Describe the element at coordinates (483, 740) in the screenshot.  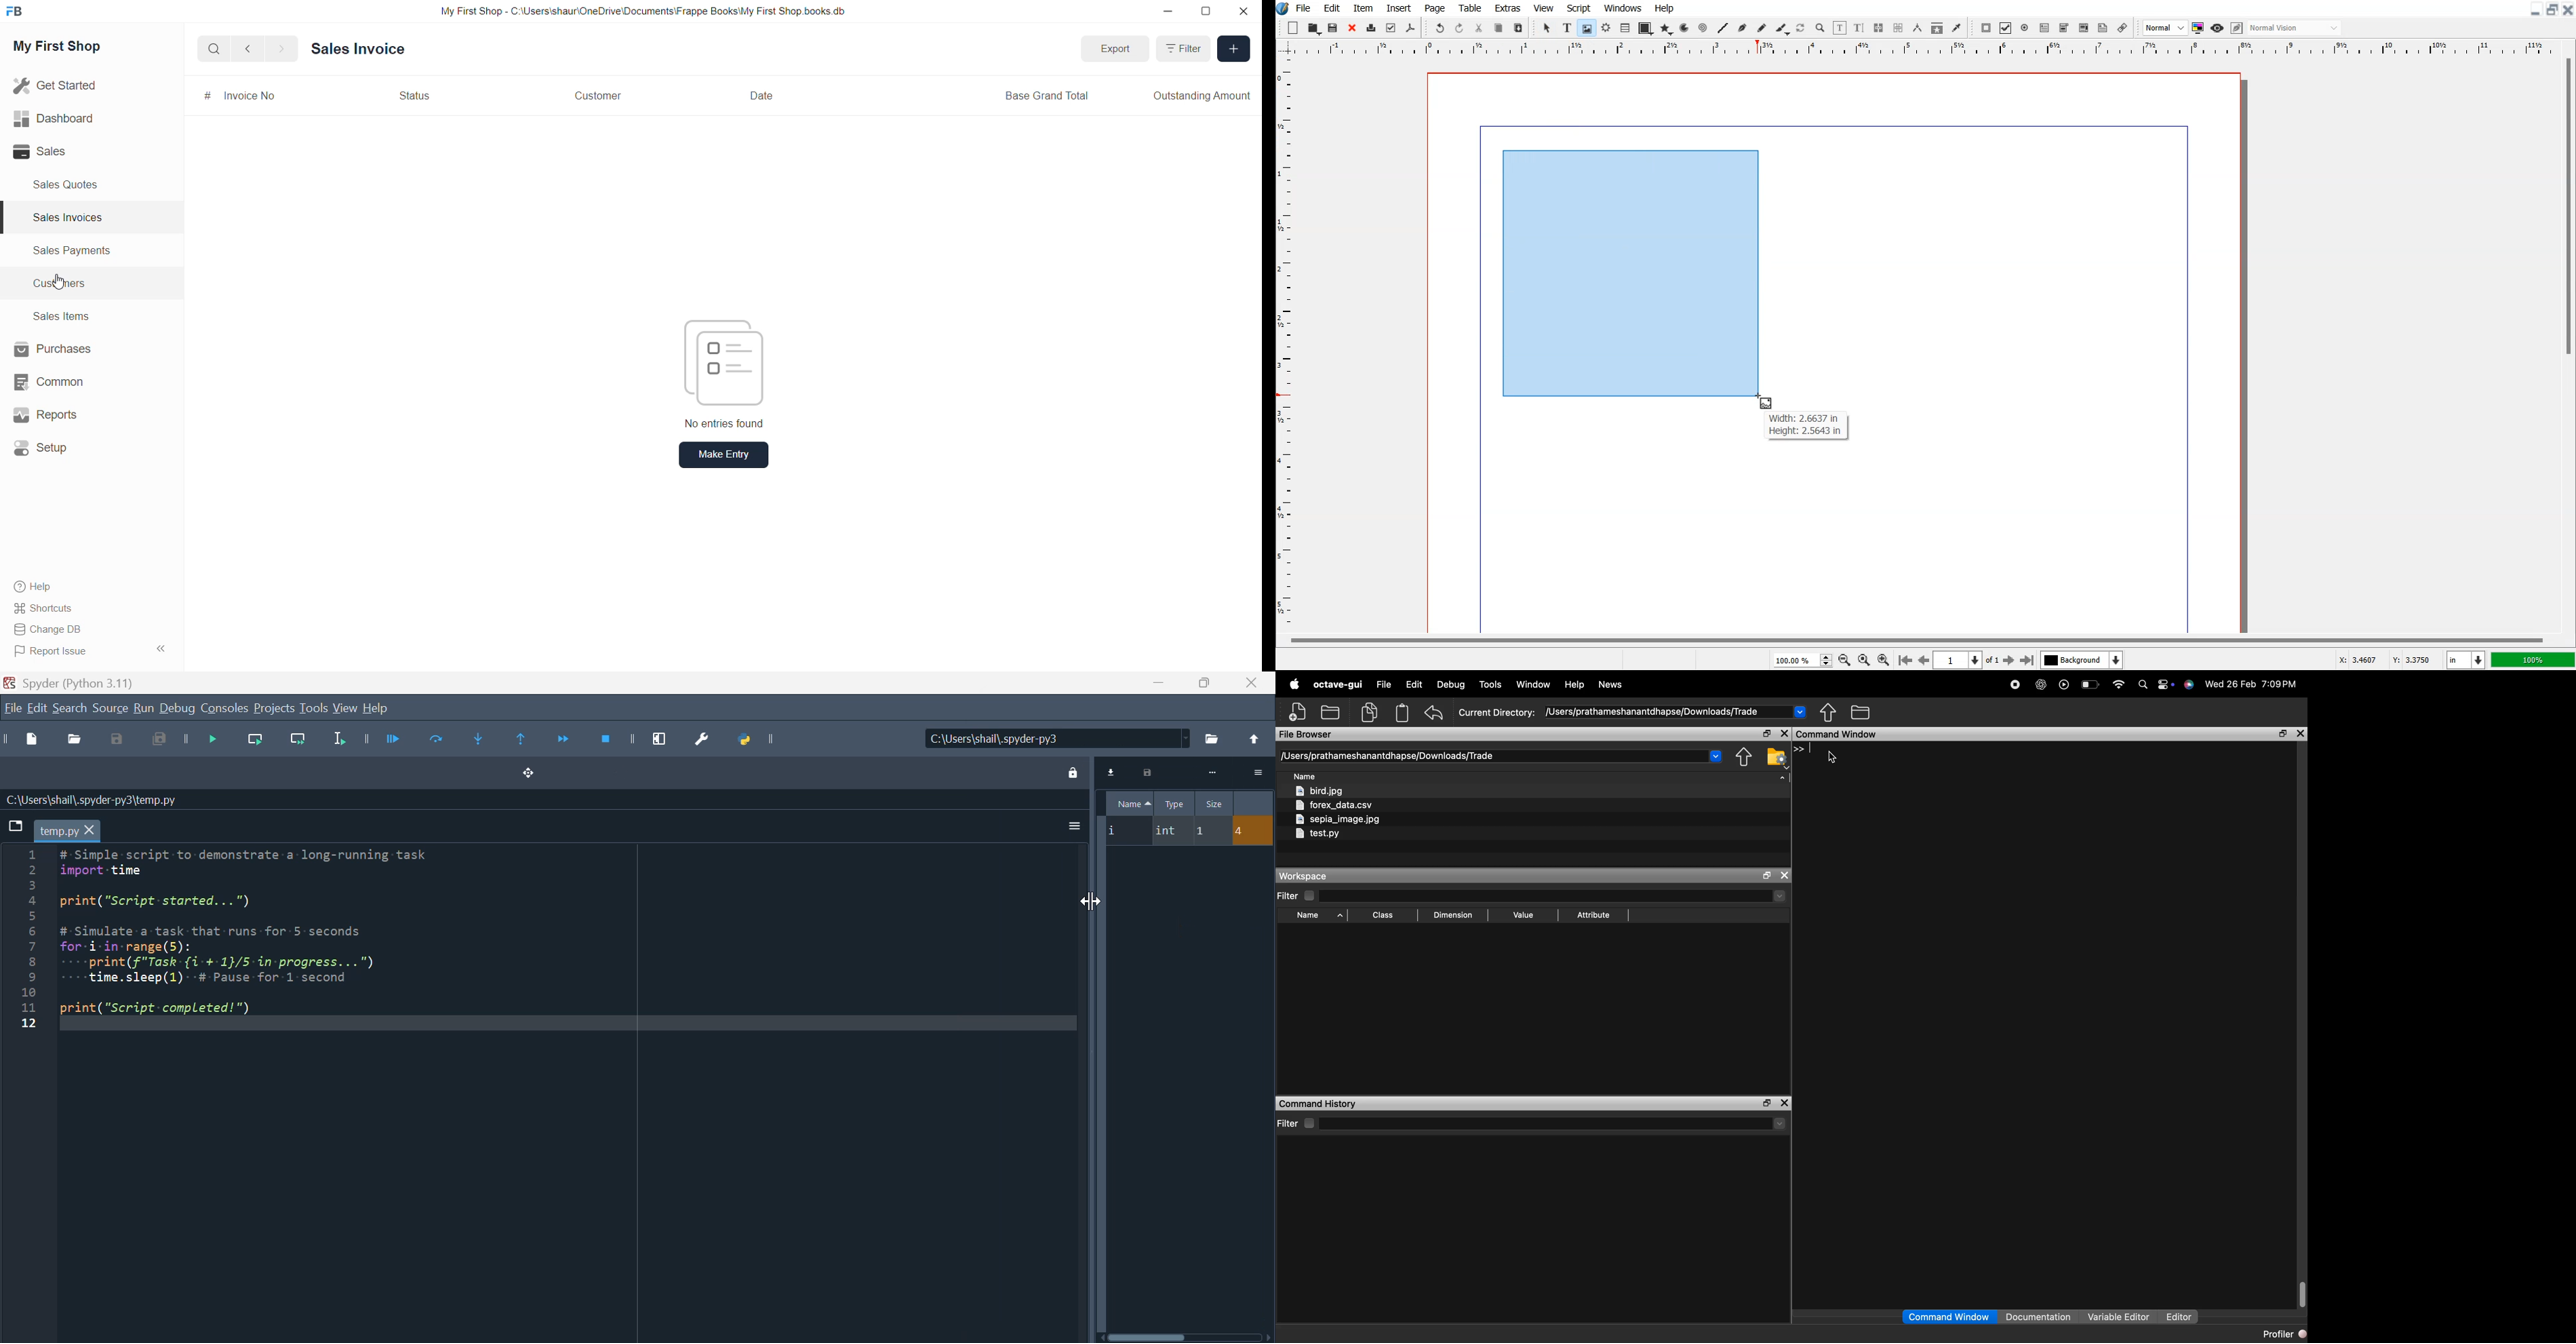
I see `Step into function` at that location.